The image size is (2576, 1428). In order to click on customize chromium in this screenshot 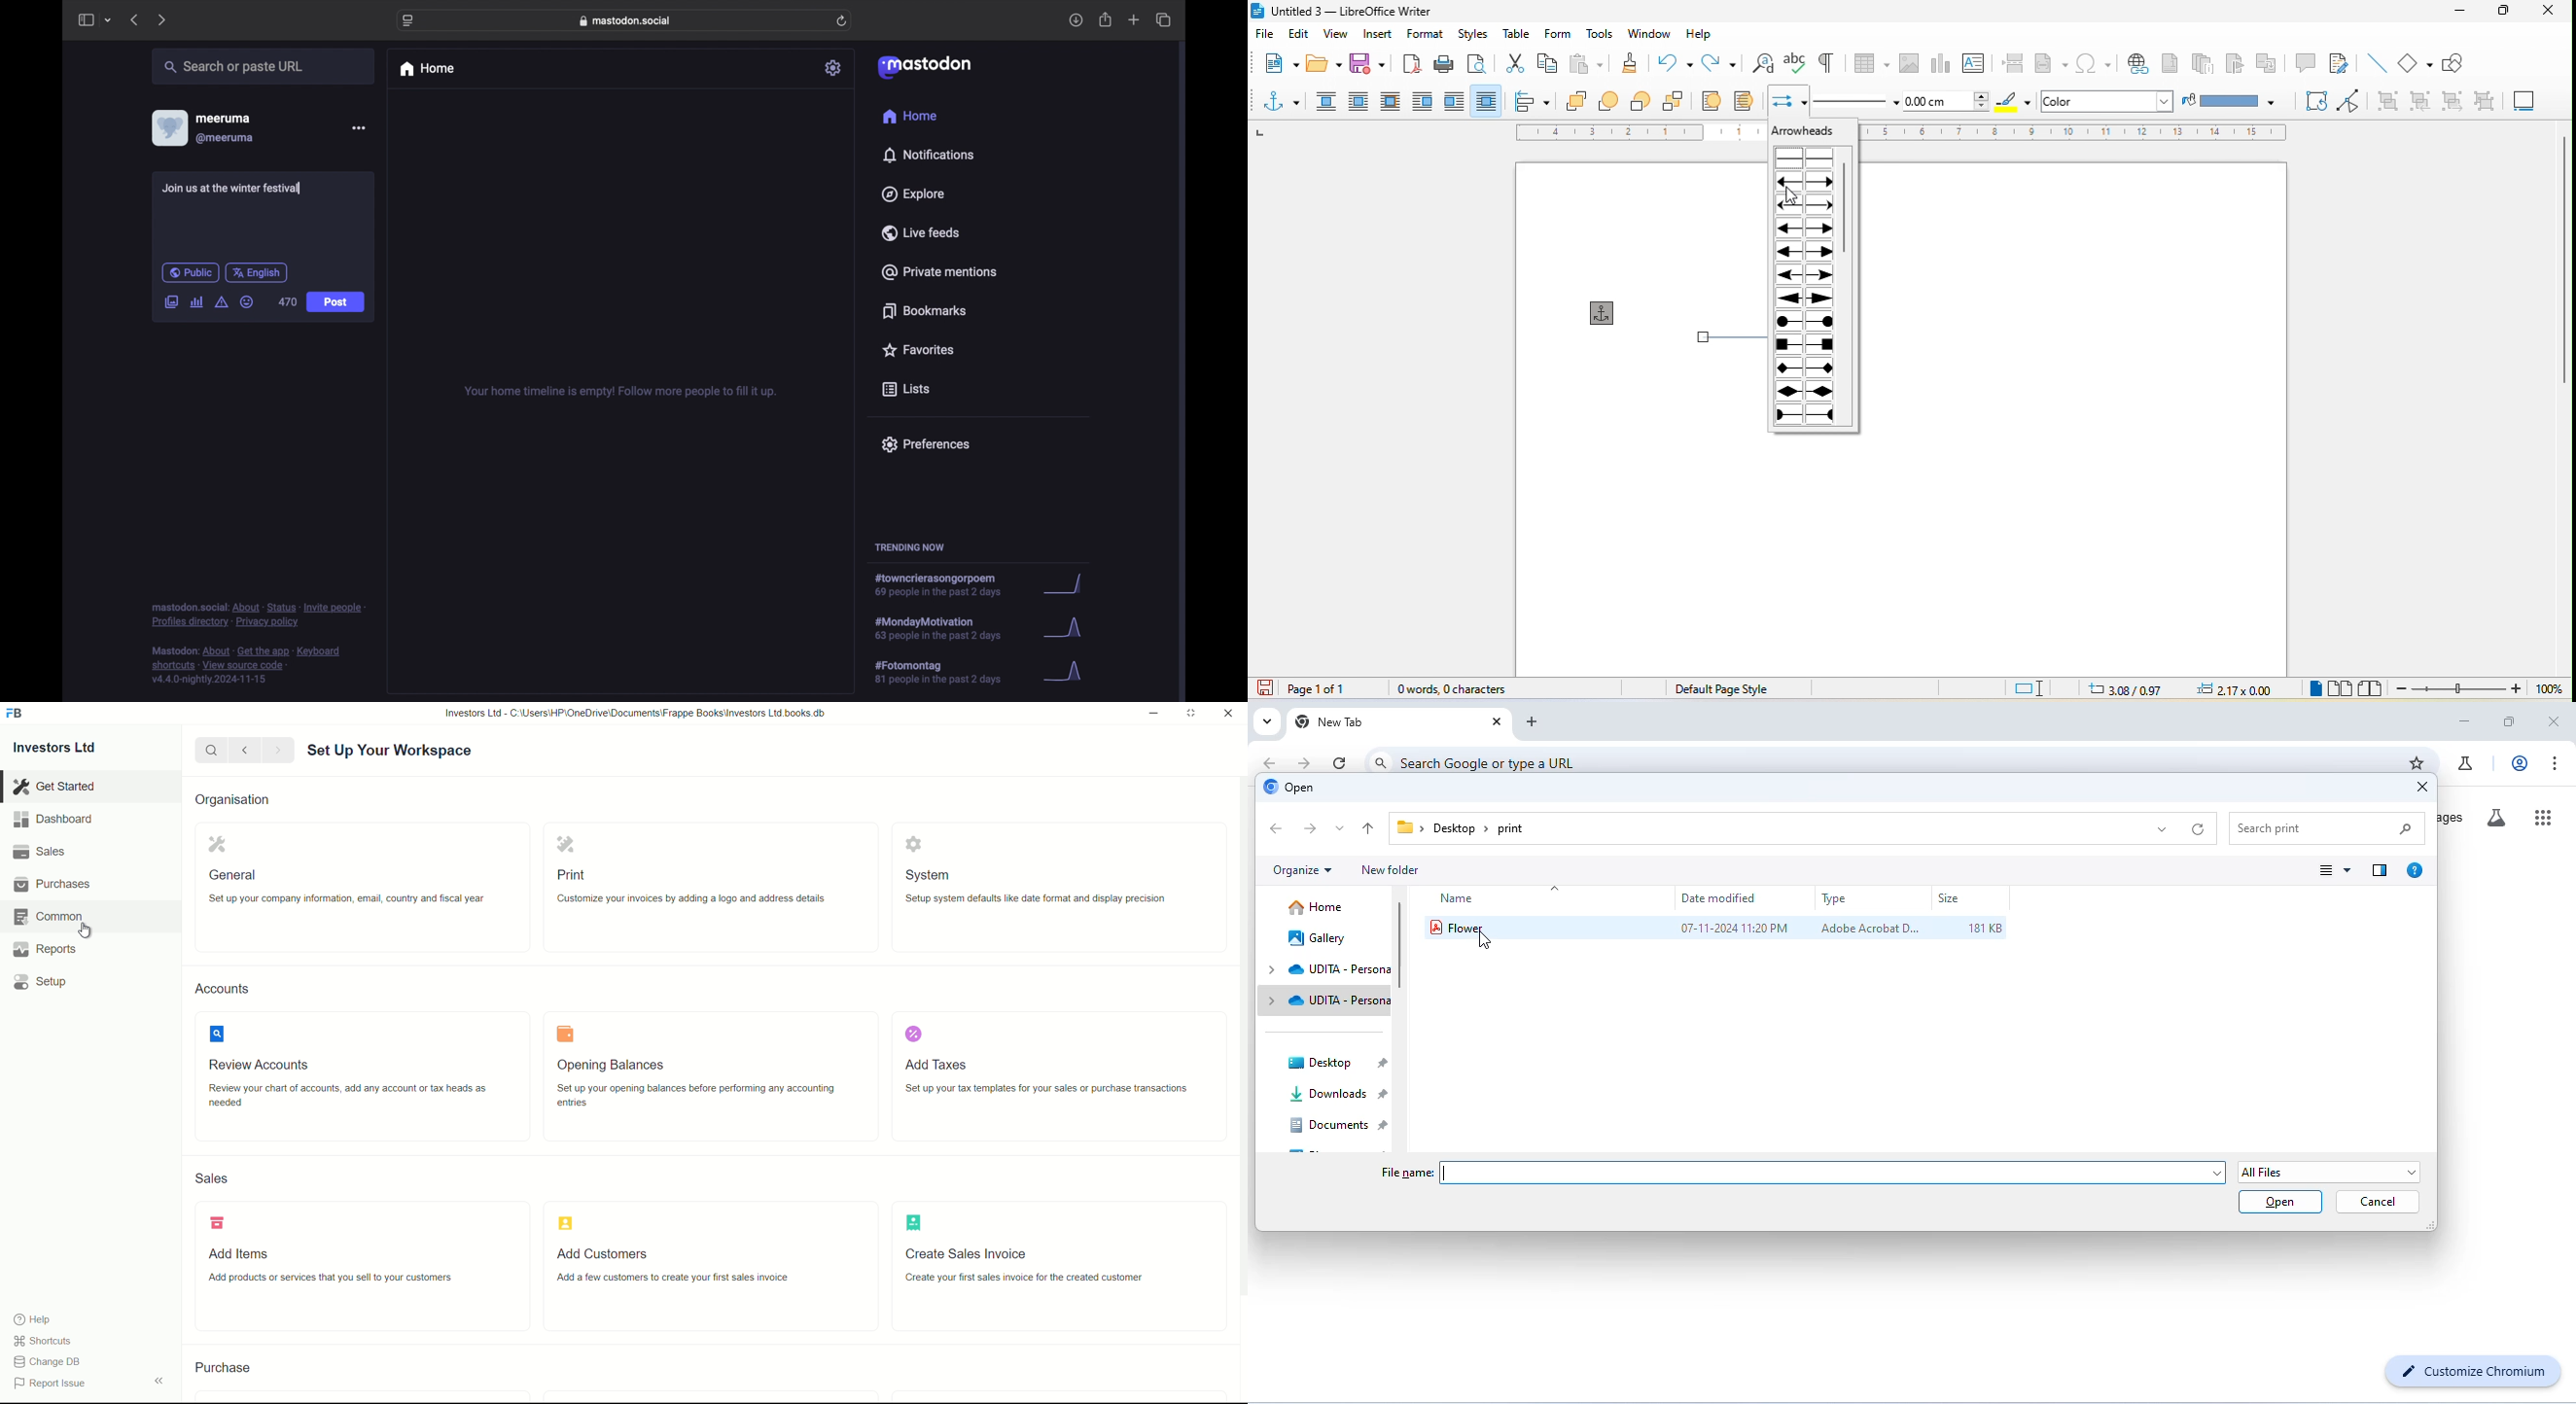, I will do `click(2471, 1372)`.